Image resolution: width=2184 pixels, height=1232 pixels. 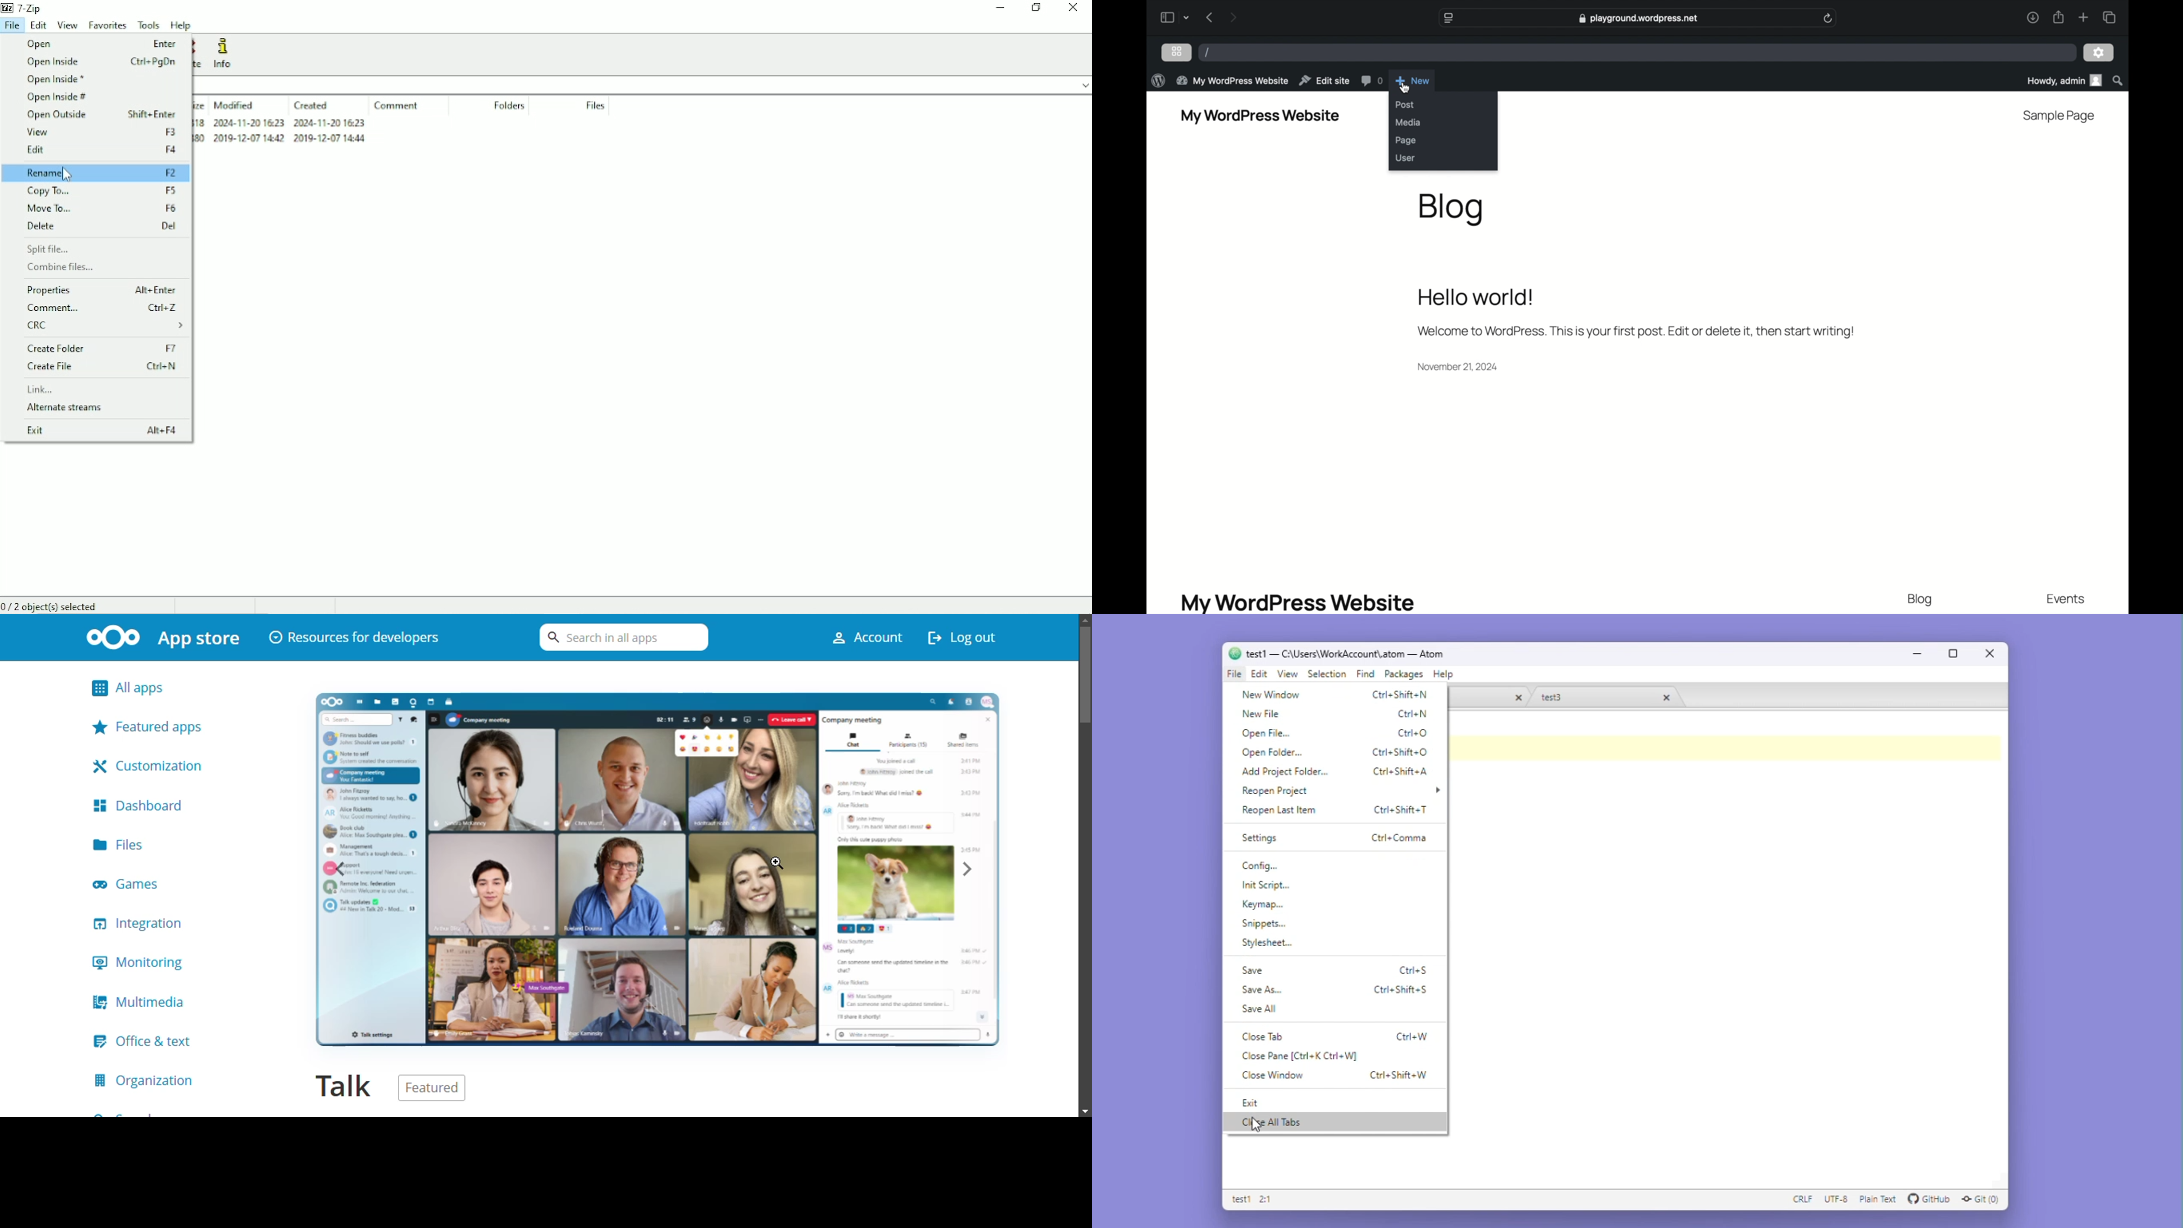 I want to click on integration, so click(x=145, y=924).